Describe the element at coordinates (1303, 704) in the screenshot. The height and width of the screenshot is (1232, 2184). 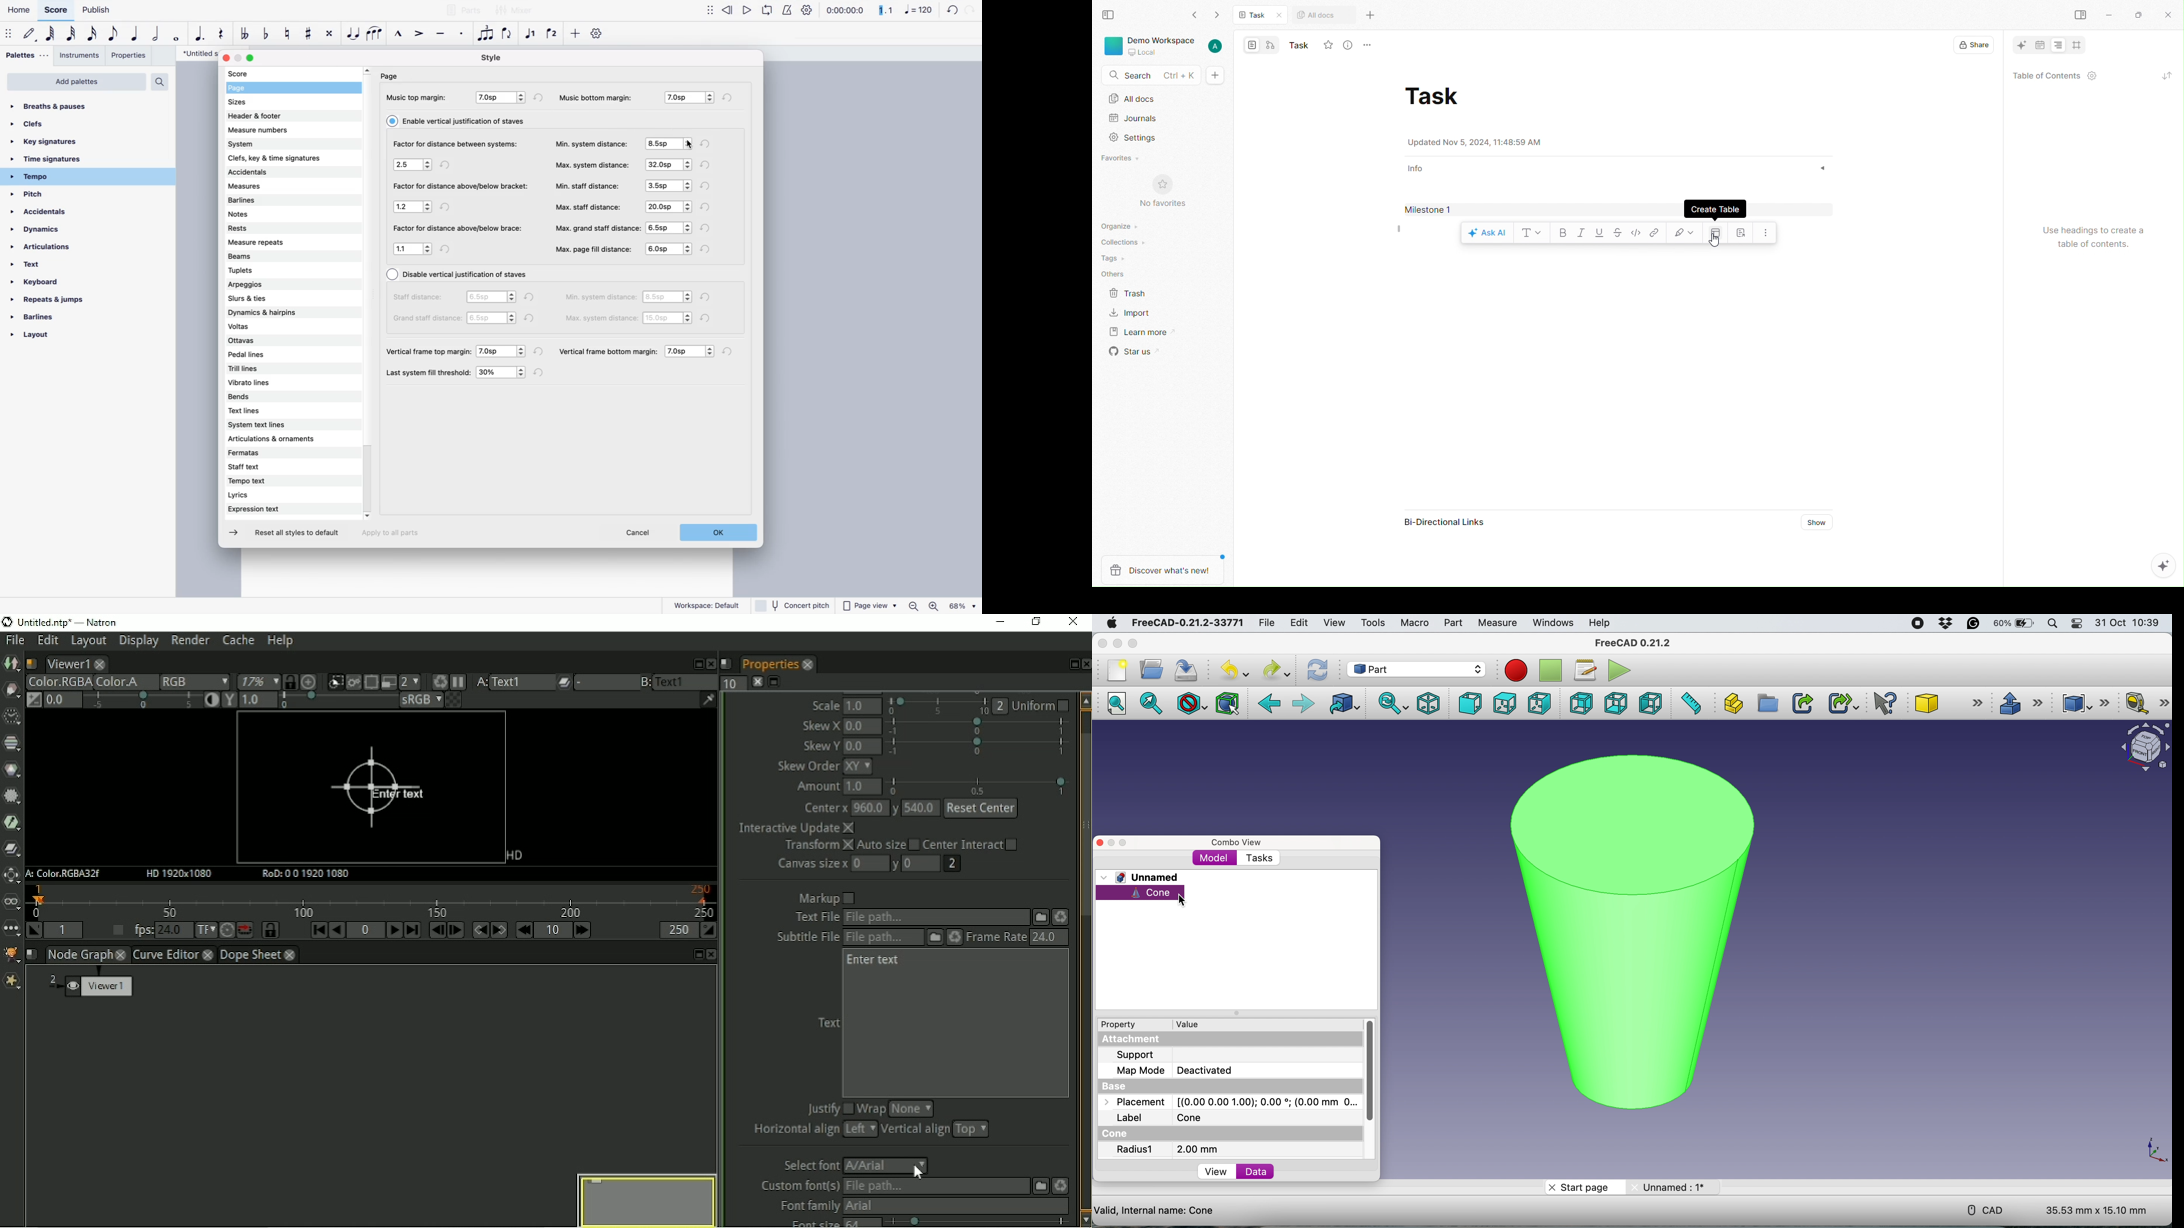
I see `forward` at that location.